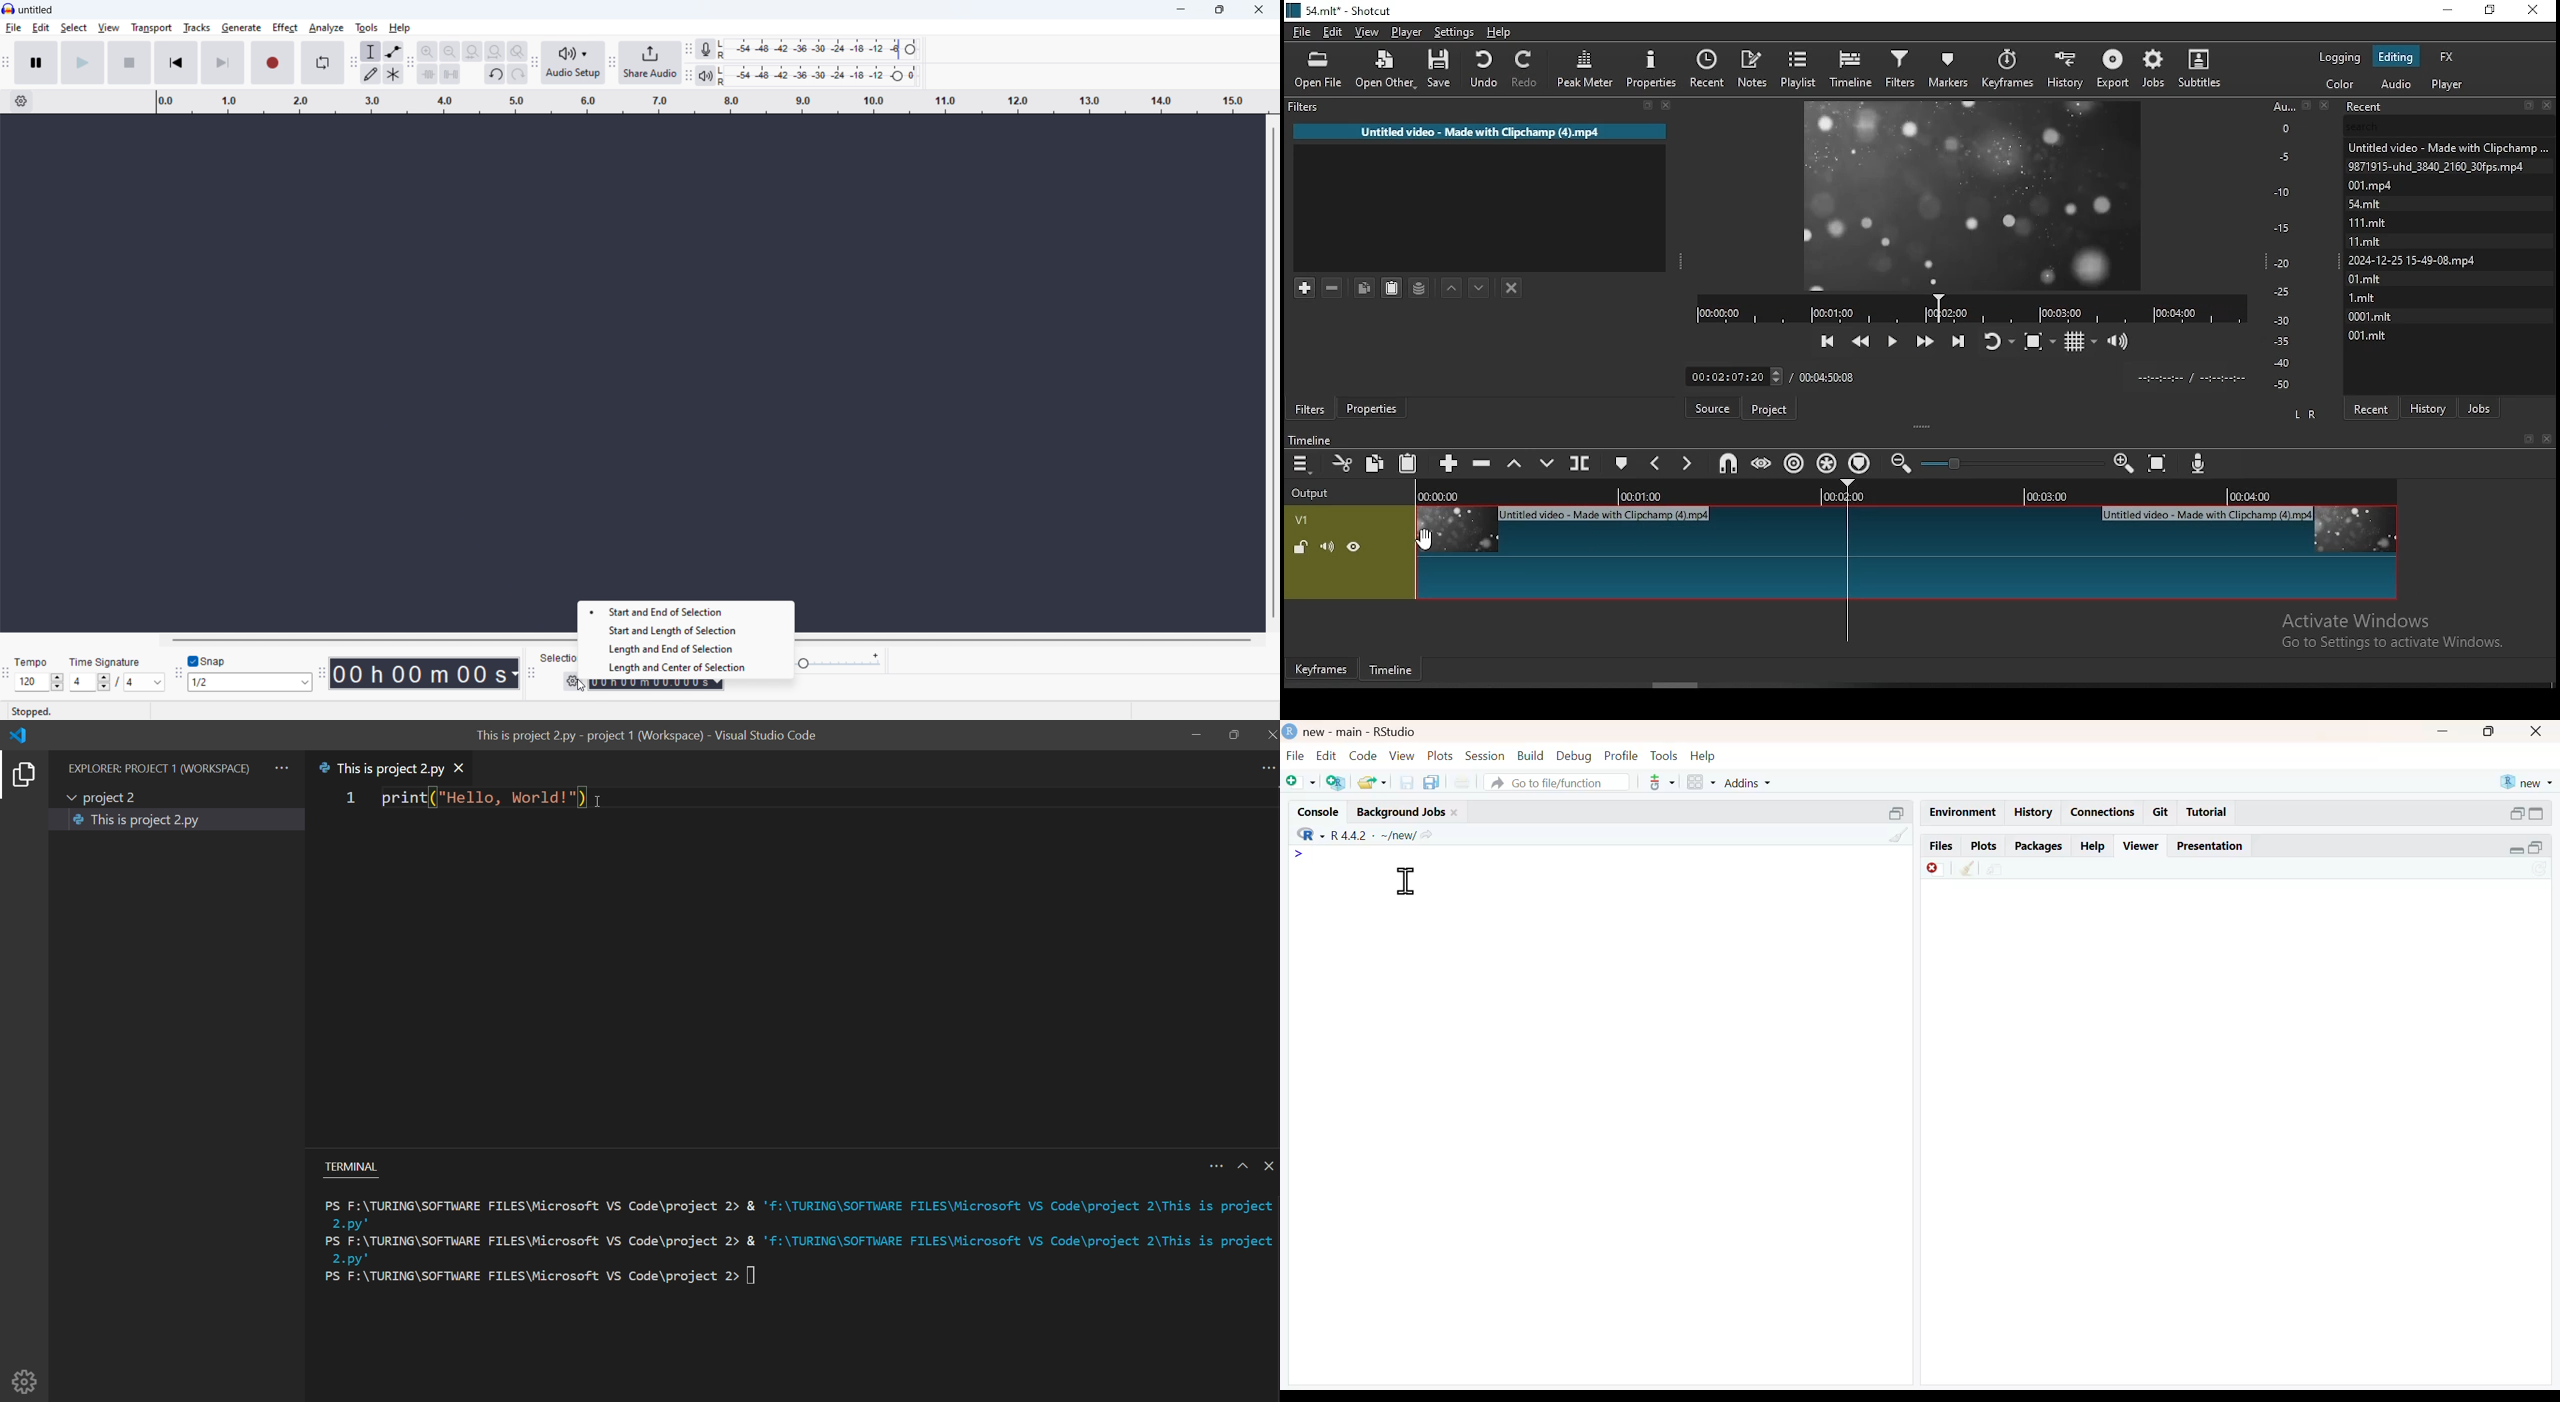  I want to click on logo, so click(19, 735).